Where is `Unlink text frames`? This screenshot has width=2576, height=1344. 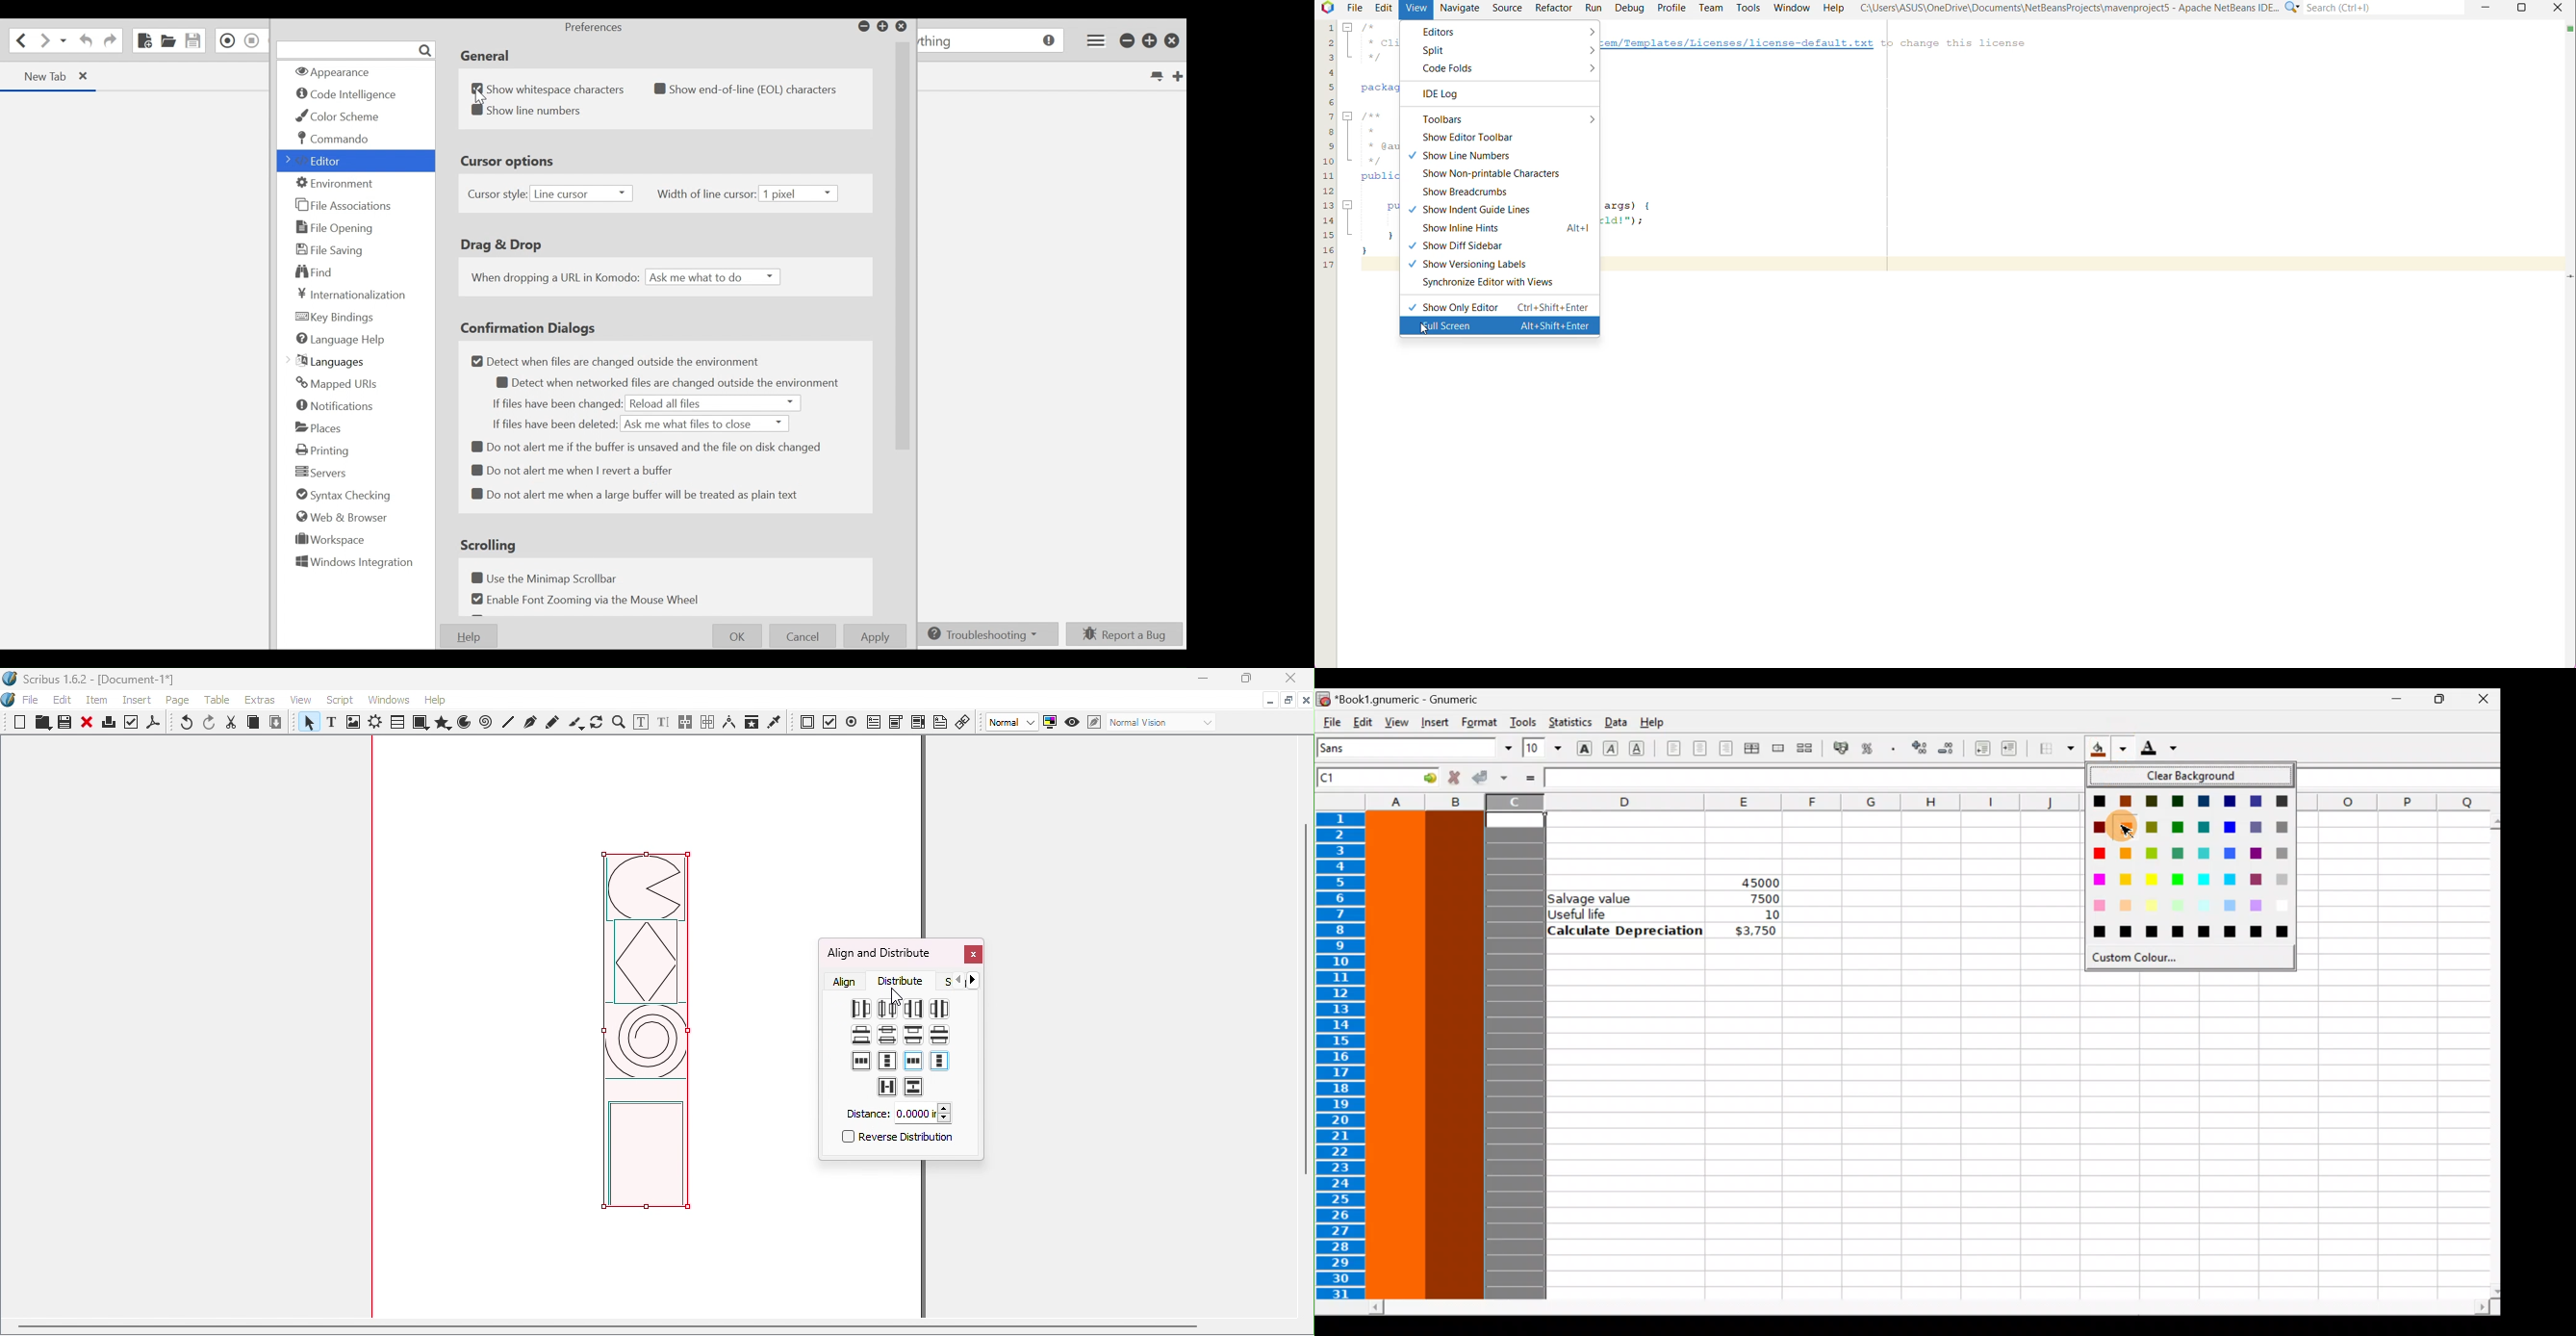
Unlink text frames is located at coordinates (707, 722).